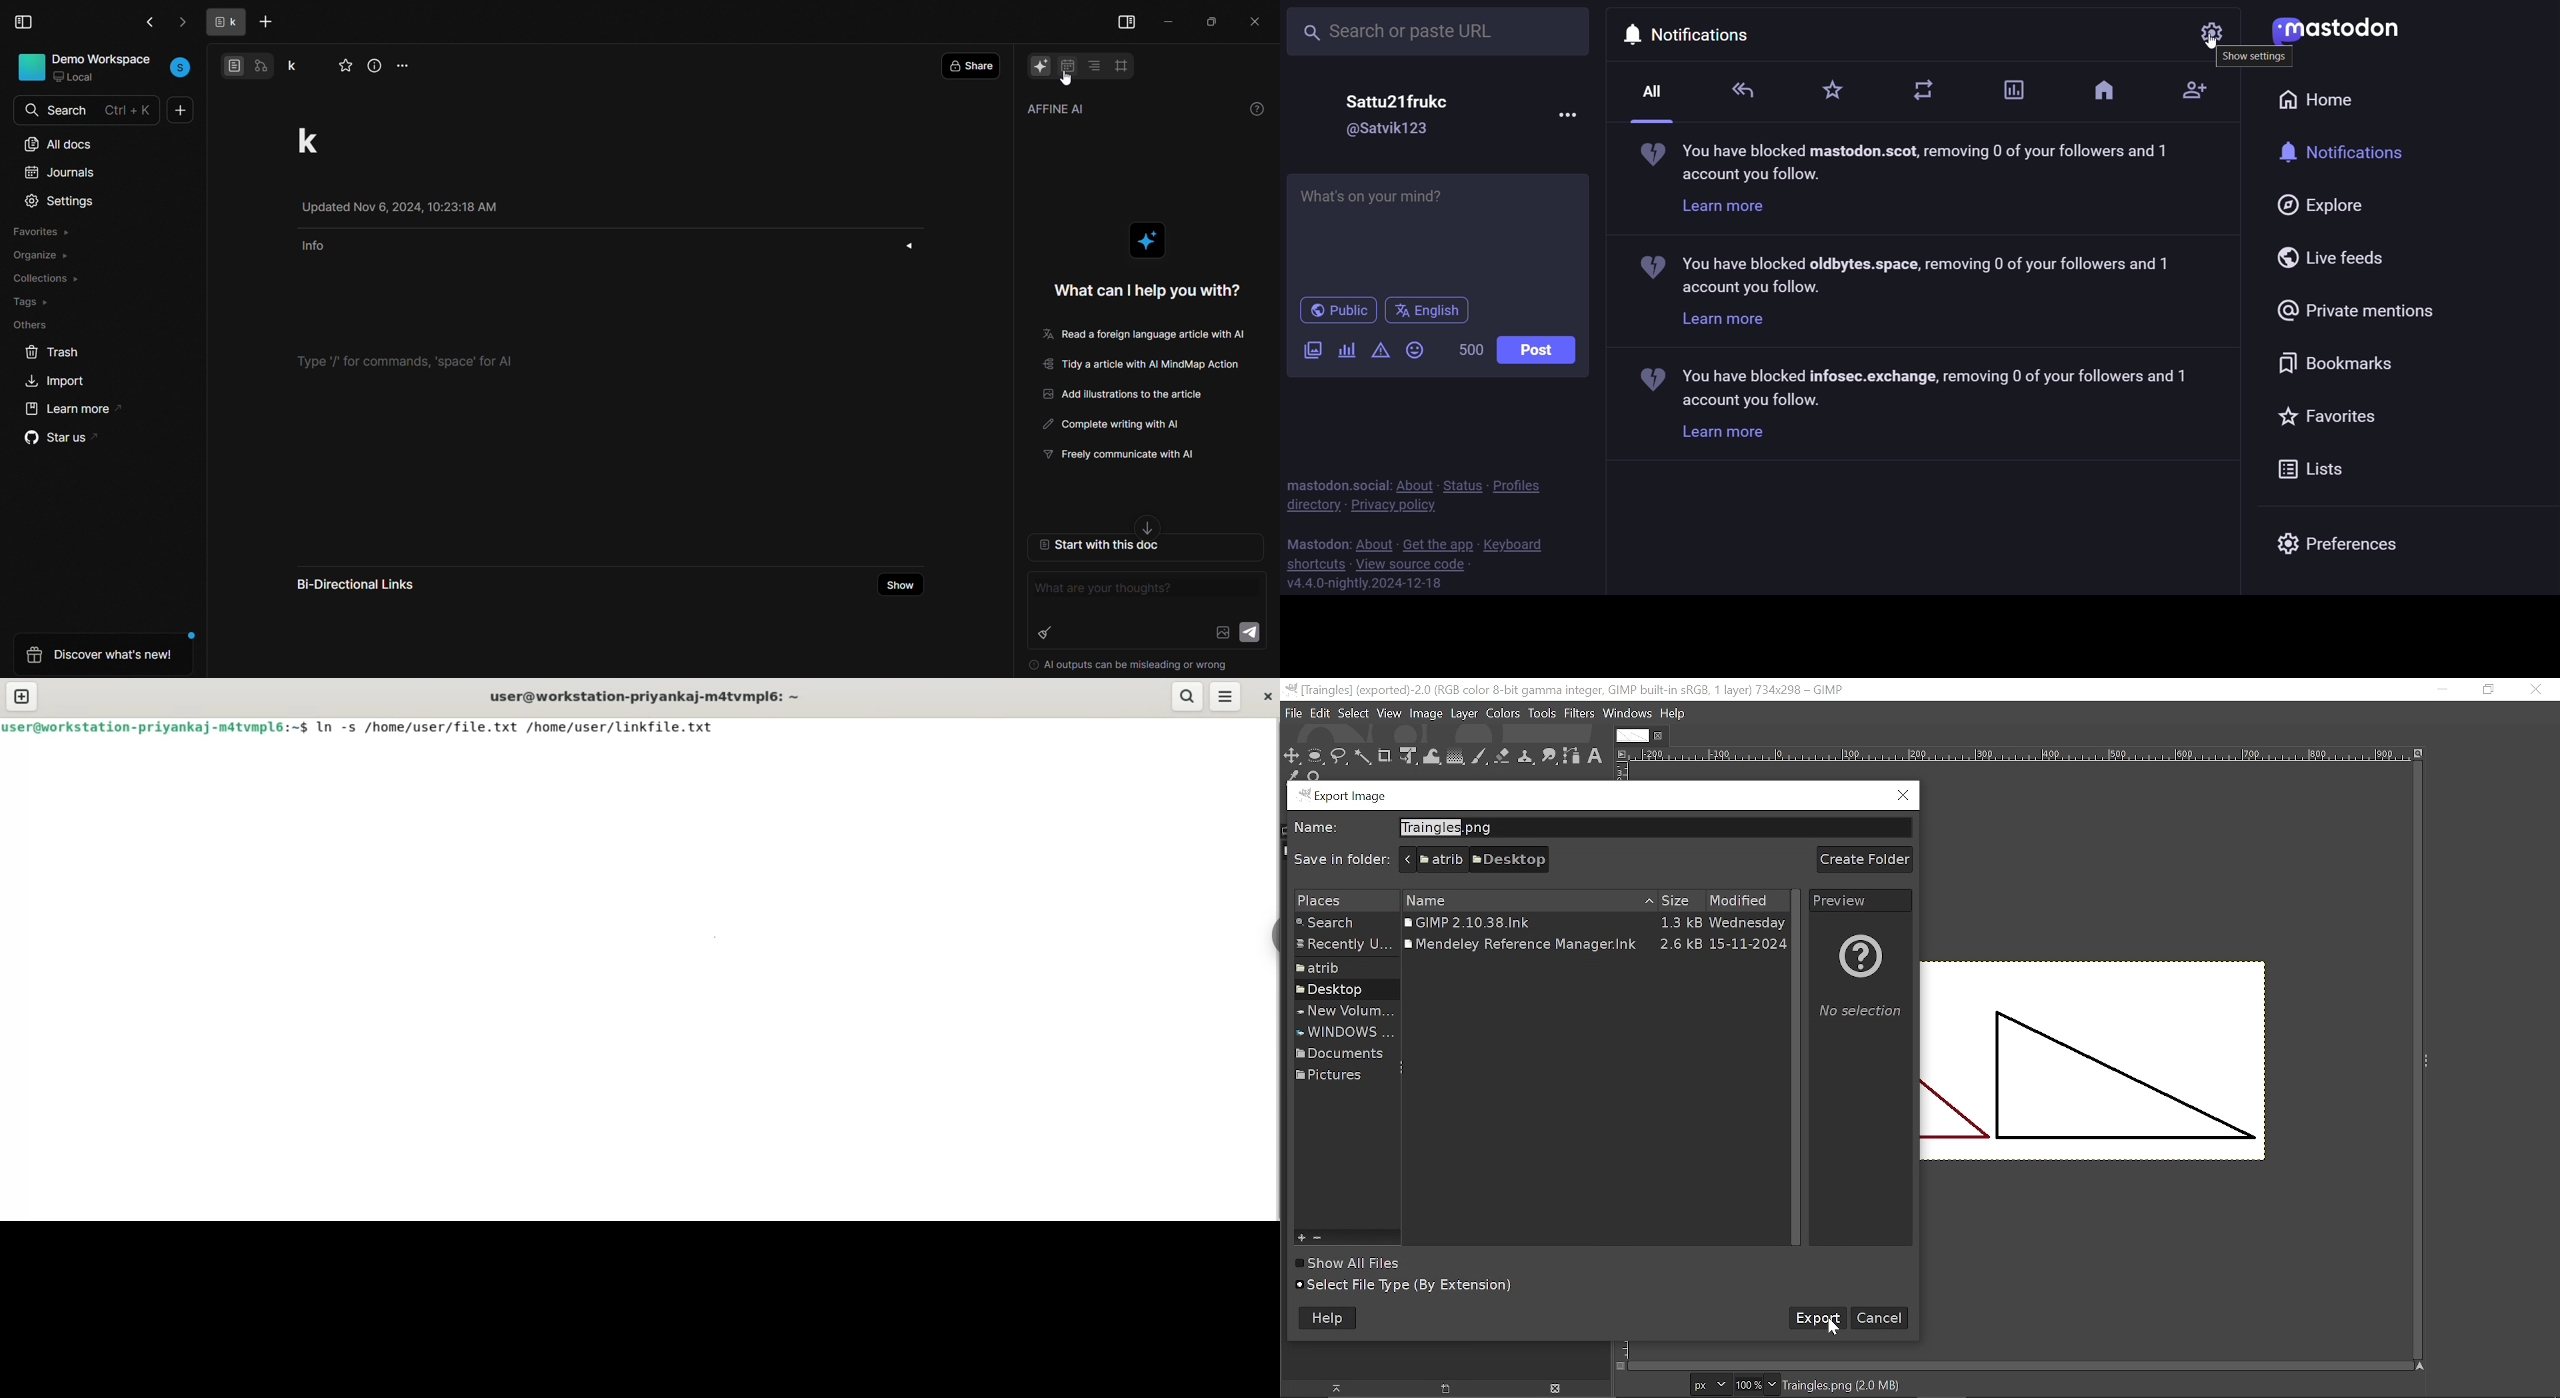  I want to click on notification, so click(2352, 153).